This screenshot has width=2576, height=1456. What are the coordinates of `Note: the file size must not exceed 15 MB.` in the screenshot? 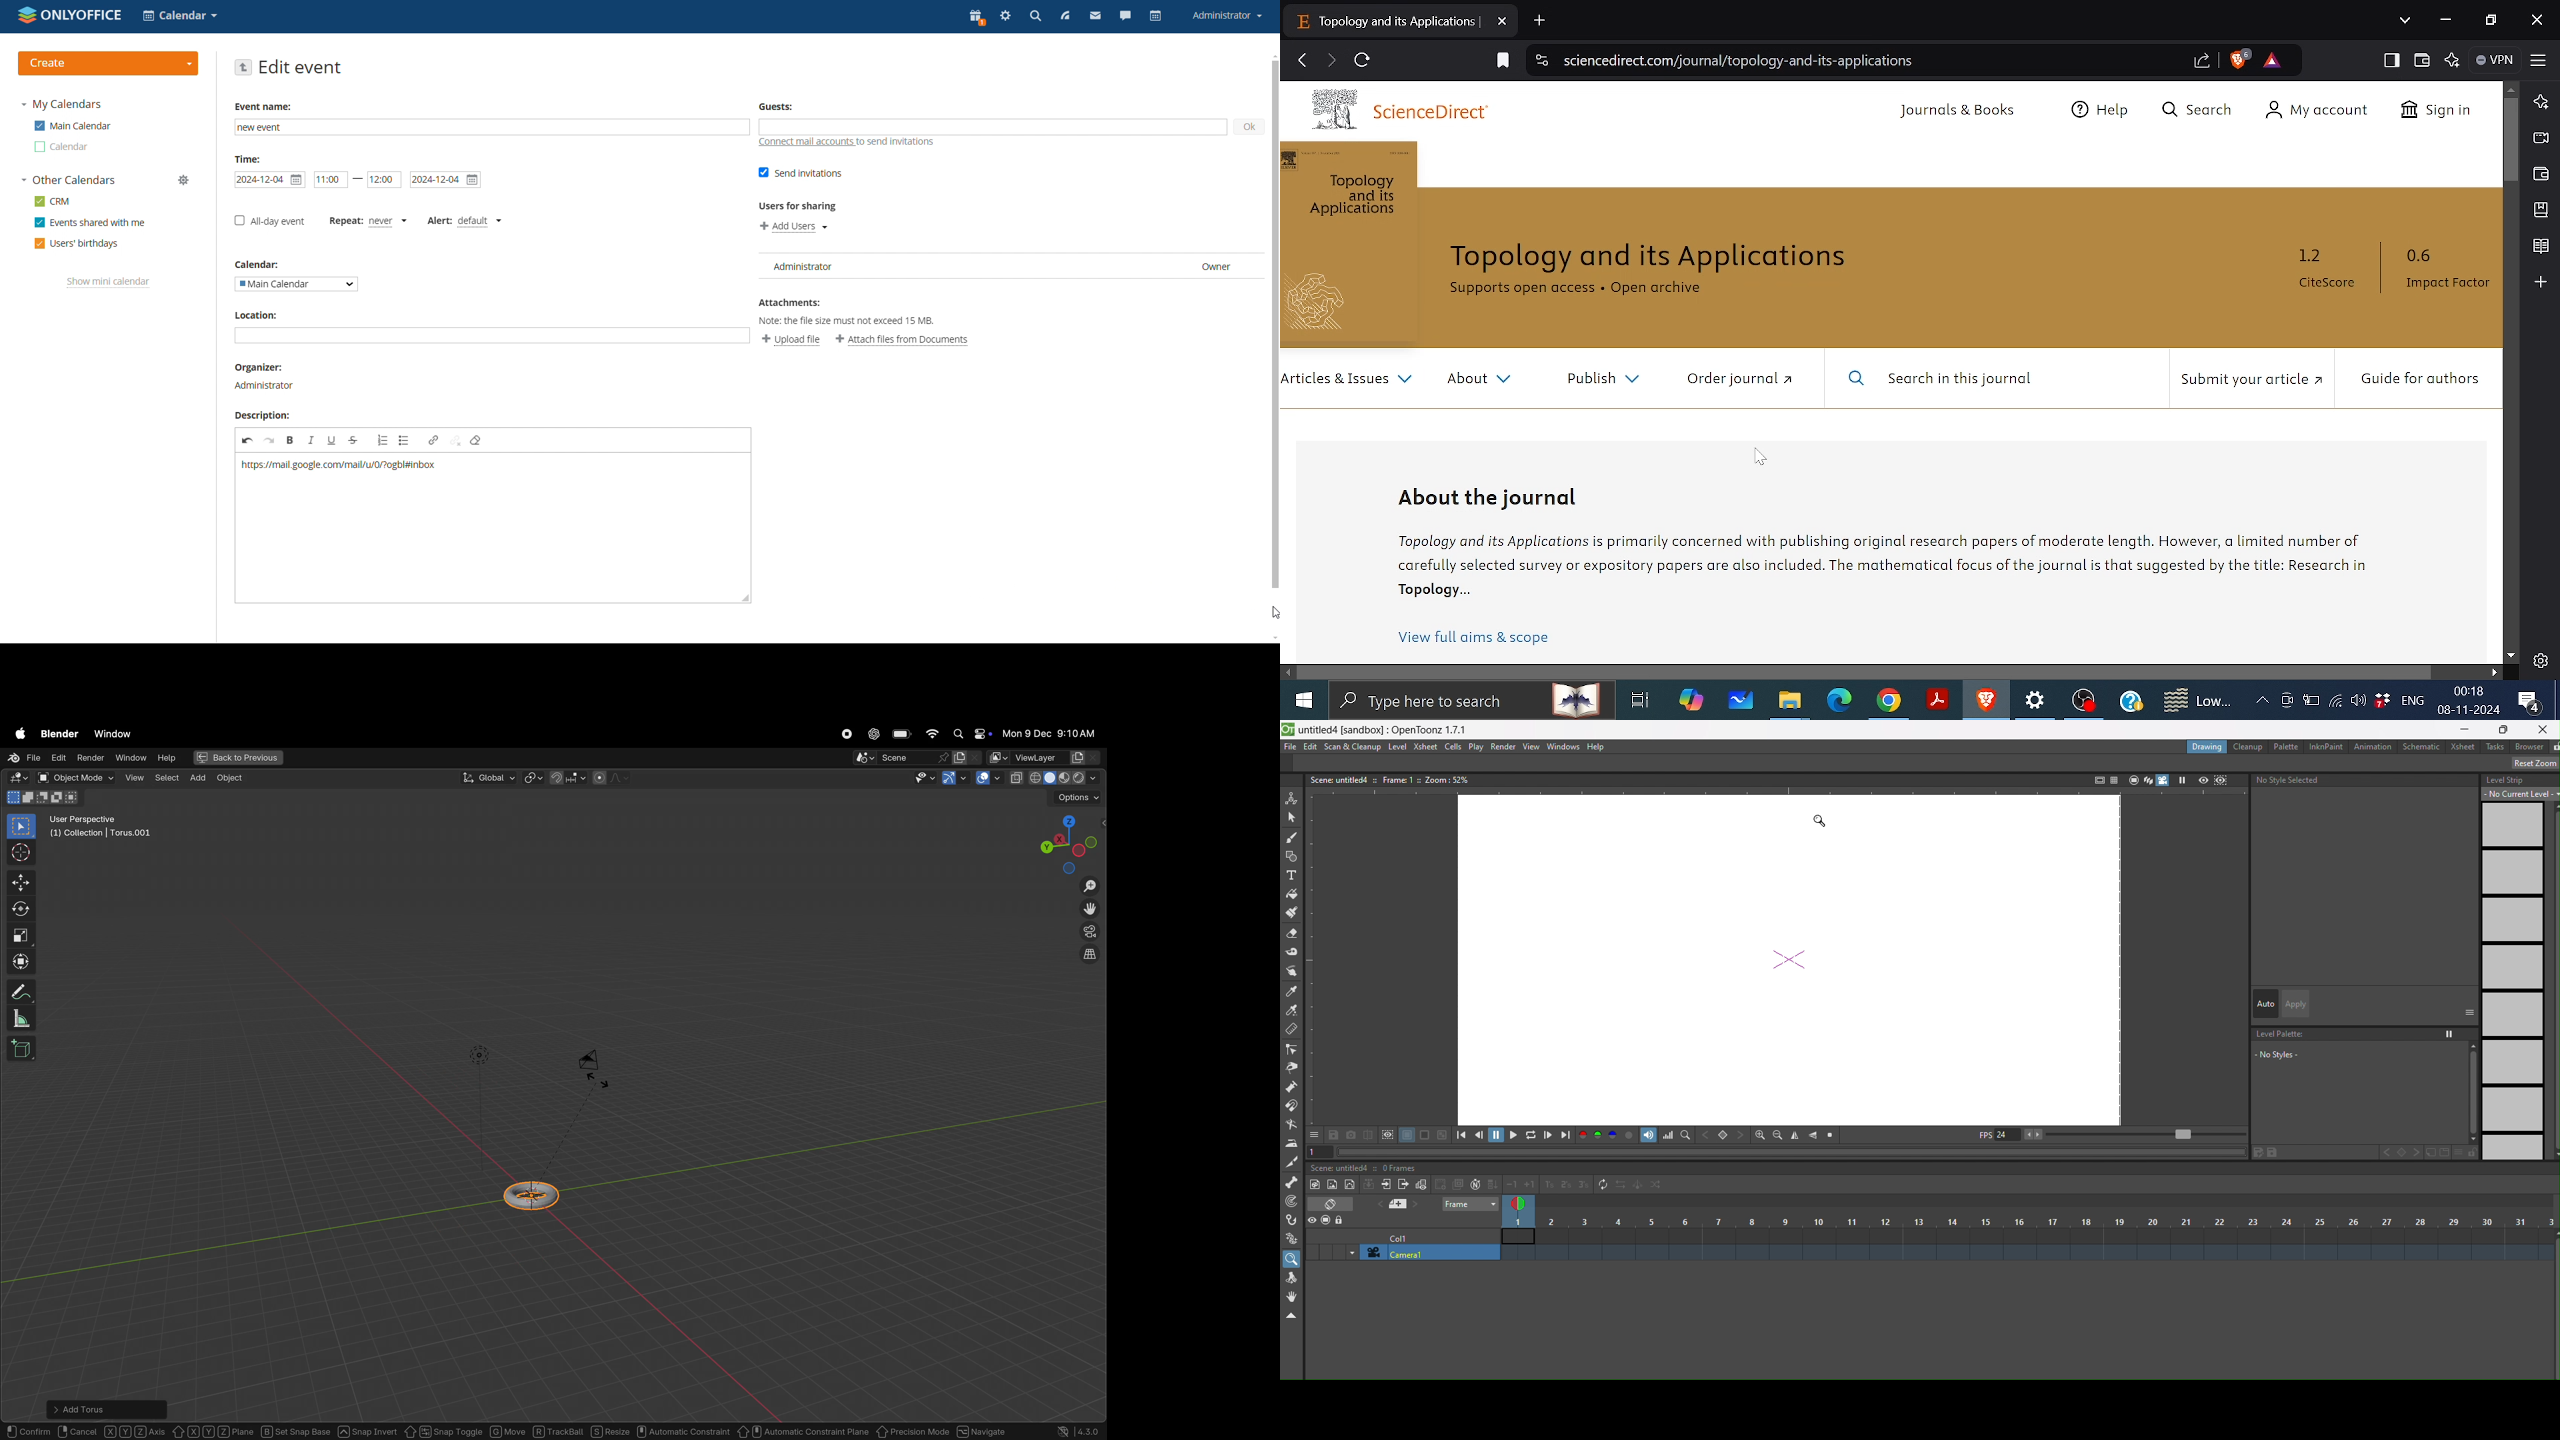 It's located at (851, 323).